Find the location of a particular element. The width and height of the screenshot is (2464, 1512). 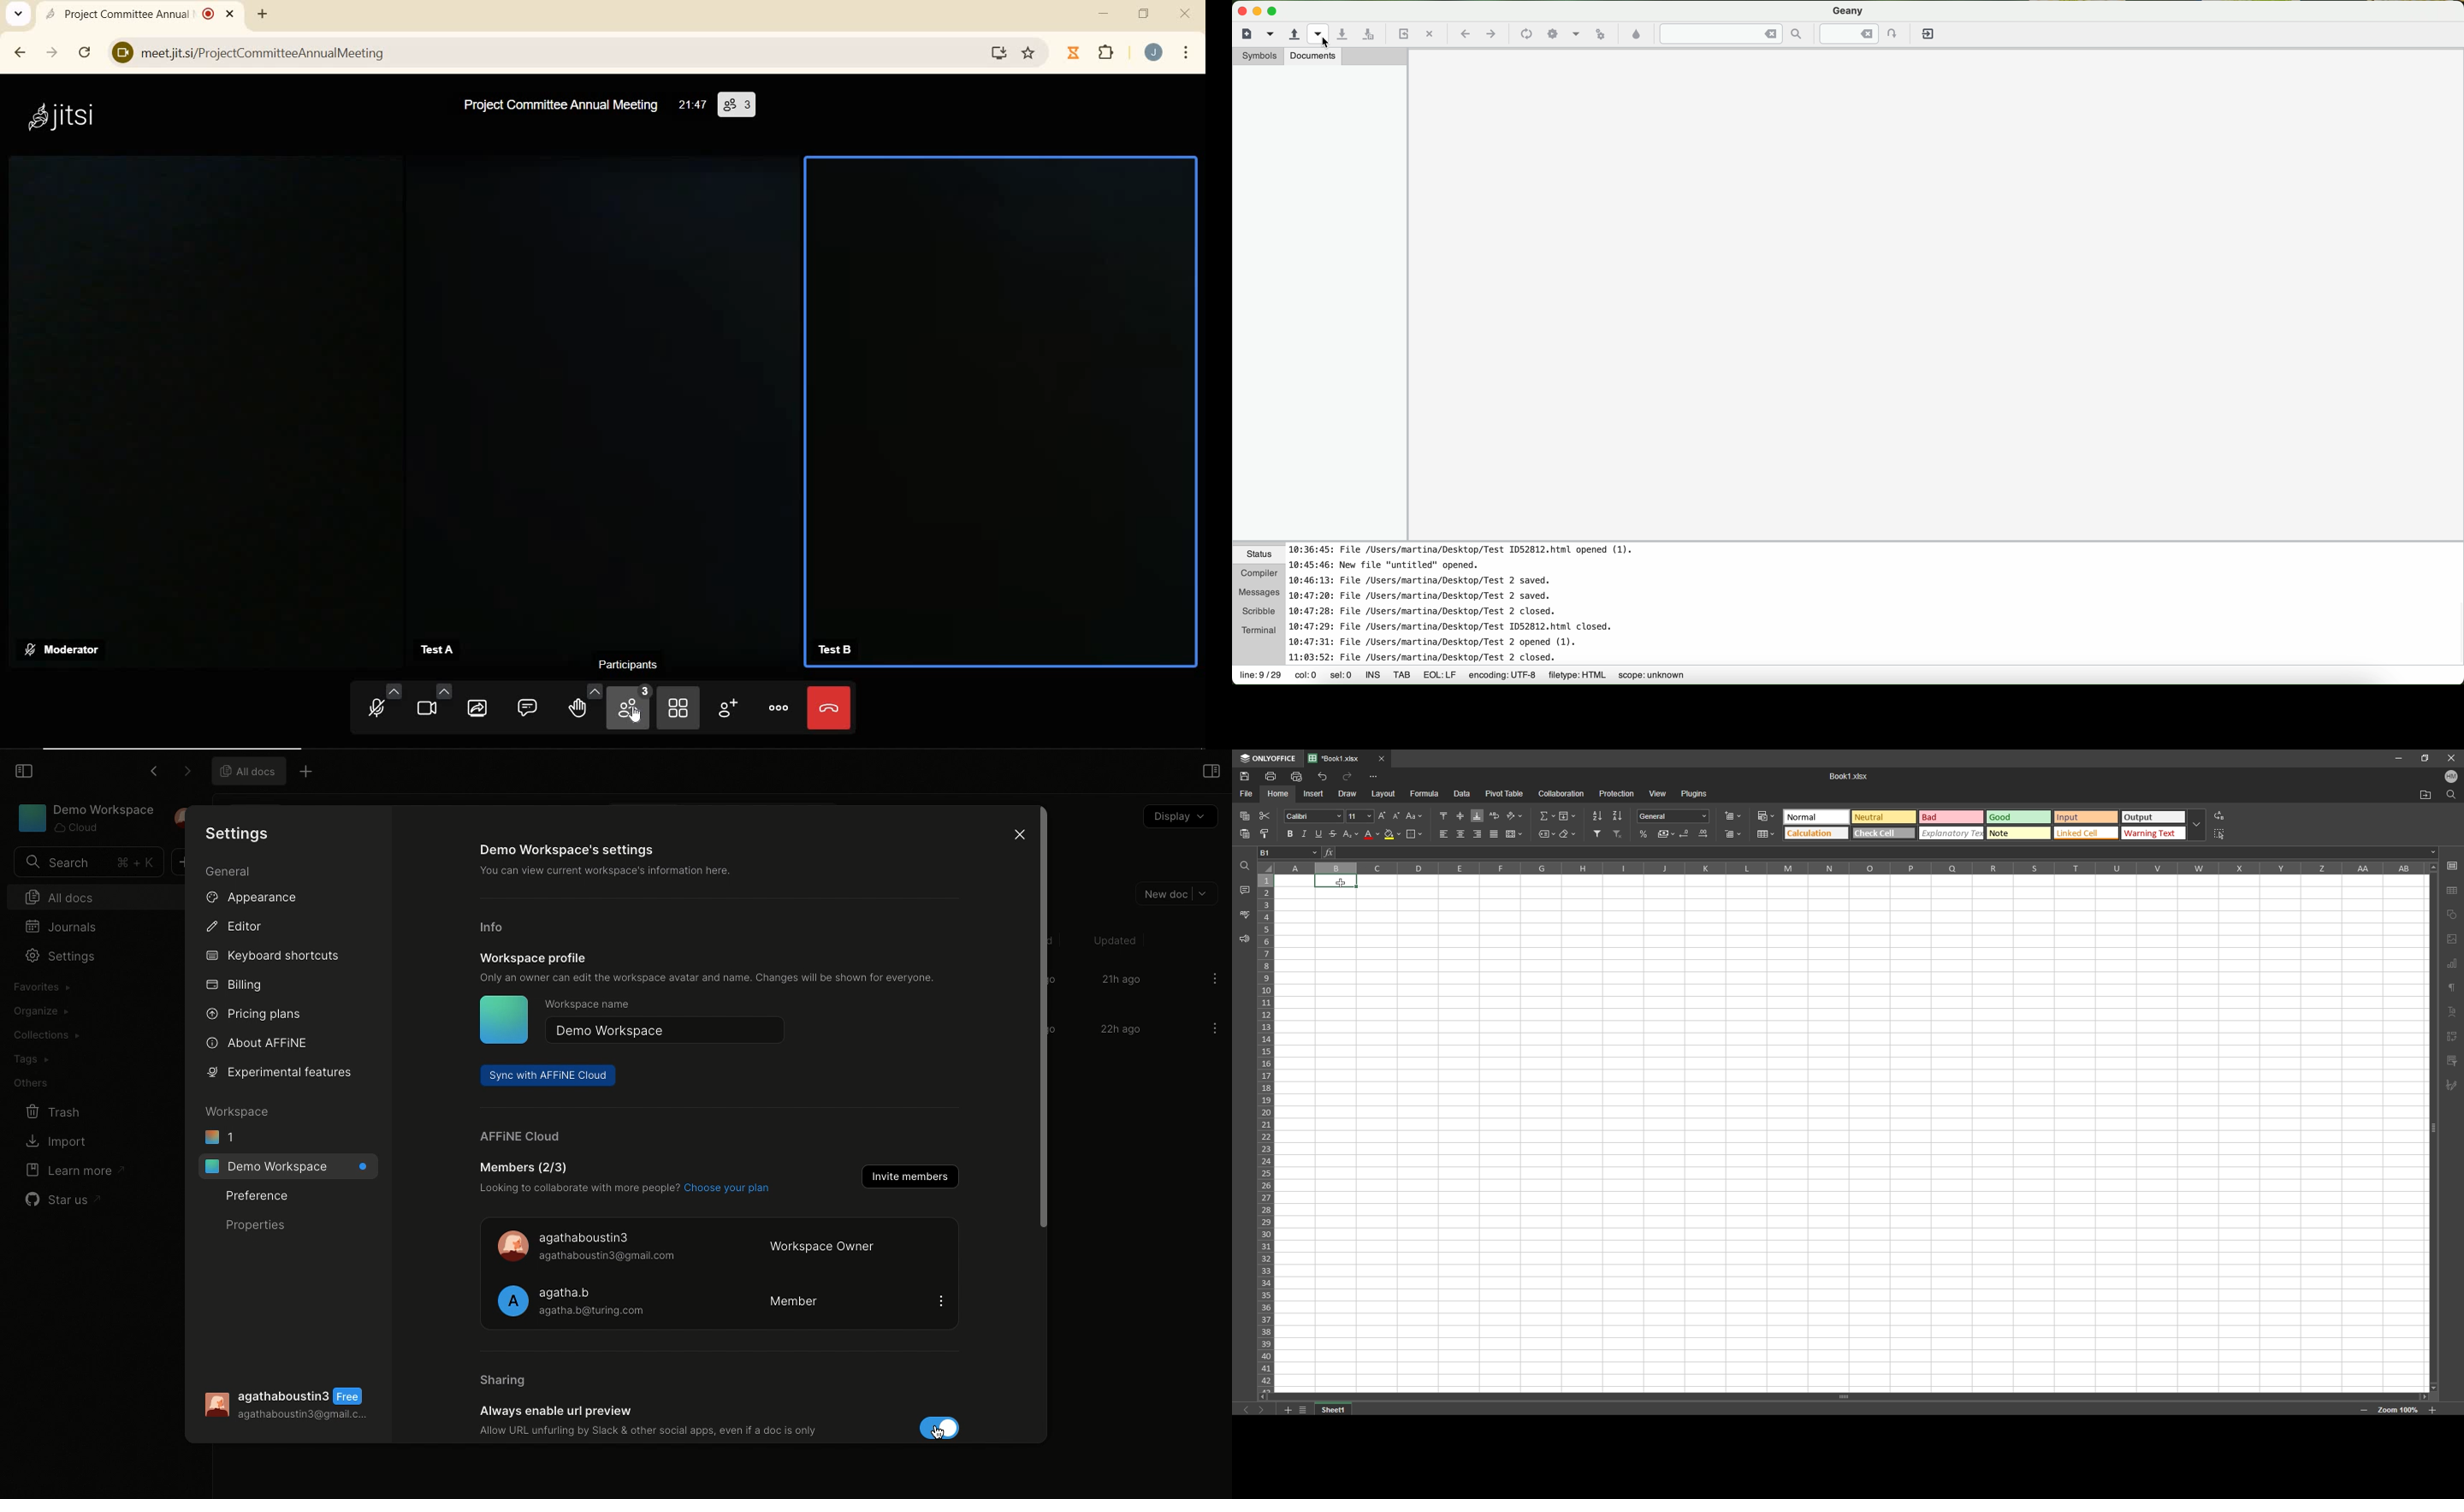

home is located at coordinates (1279, 793).